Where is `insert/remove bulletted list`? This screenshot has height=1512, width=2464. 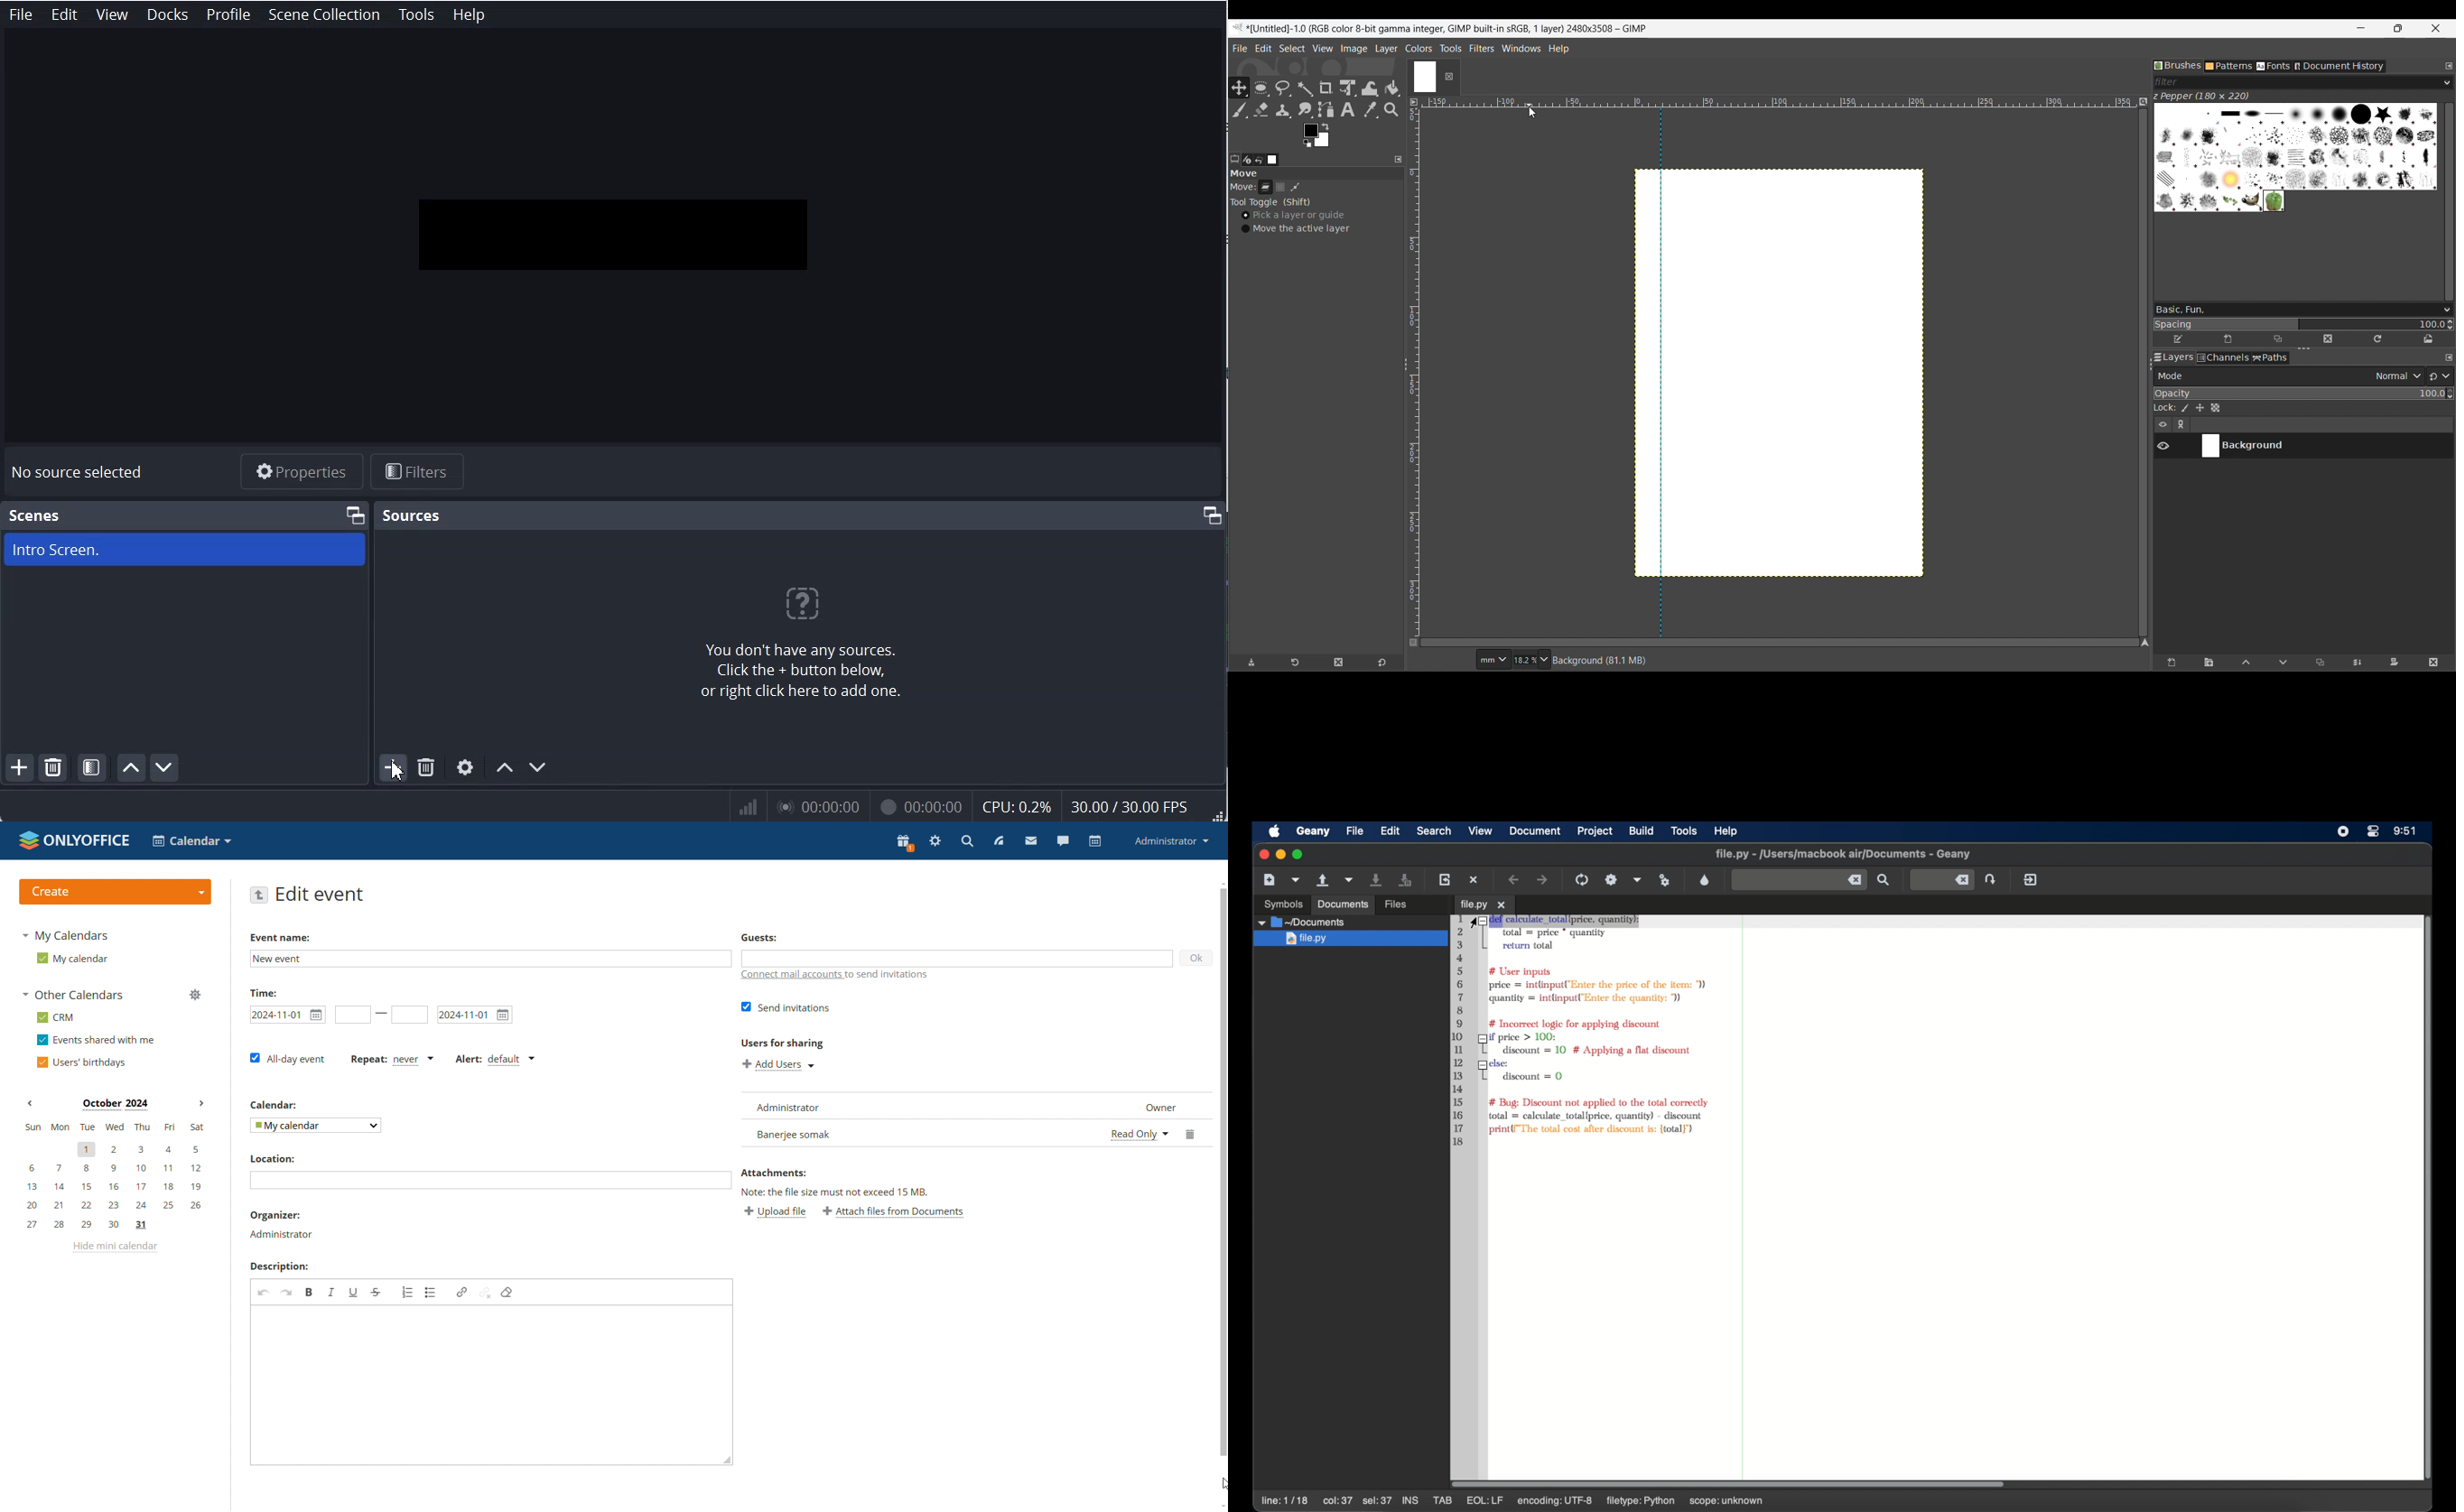 insert/remove bulletted list is located at coordinates (431, 1293).